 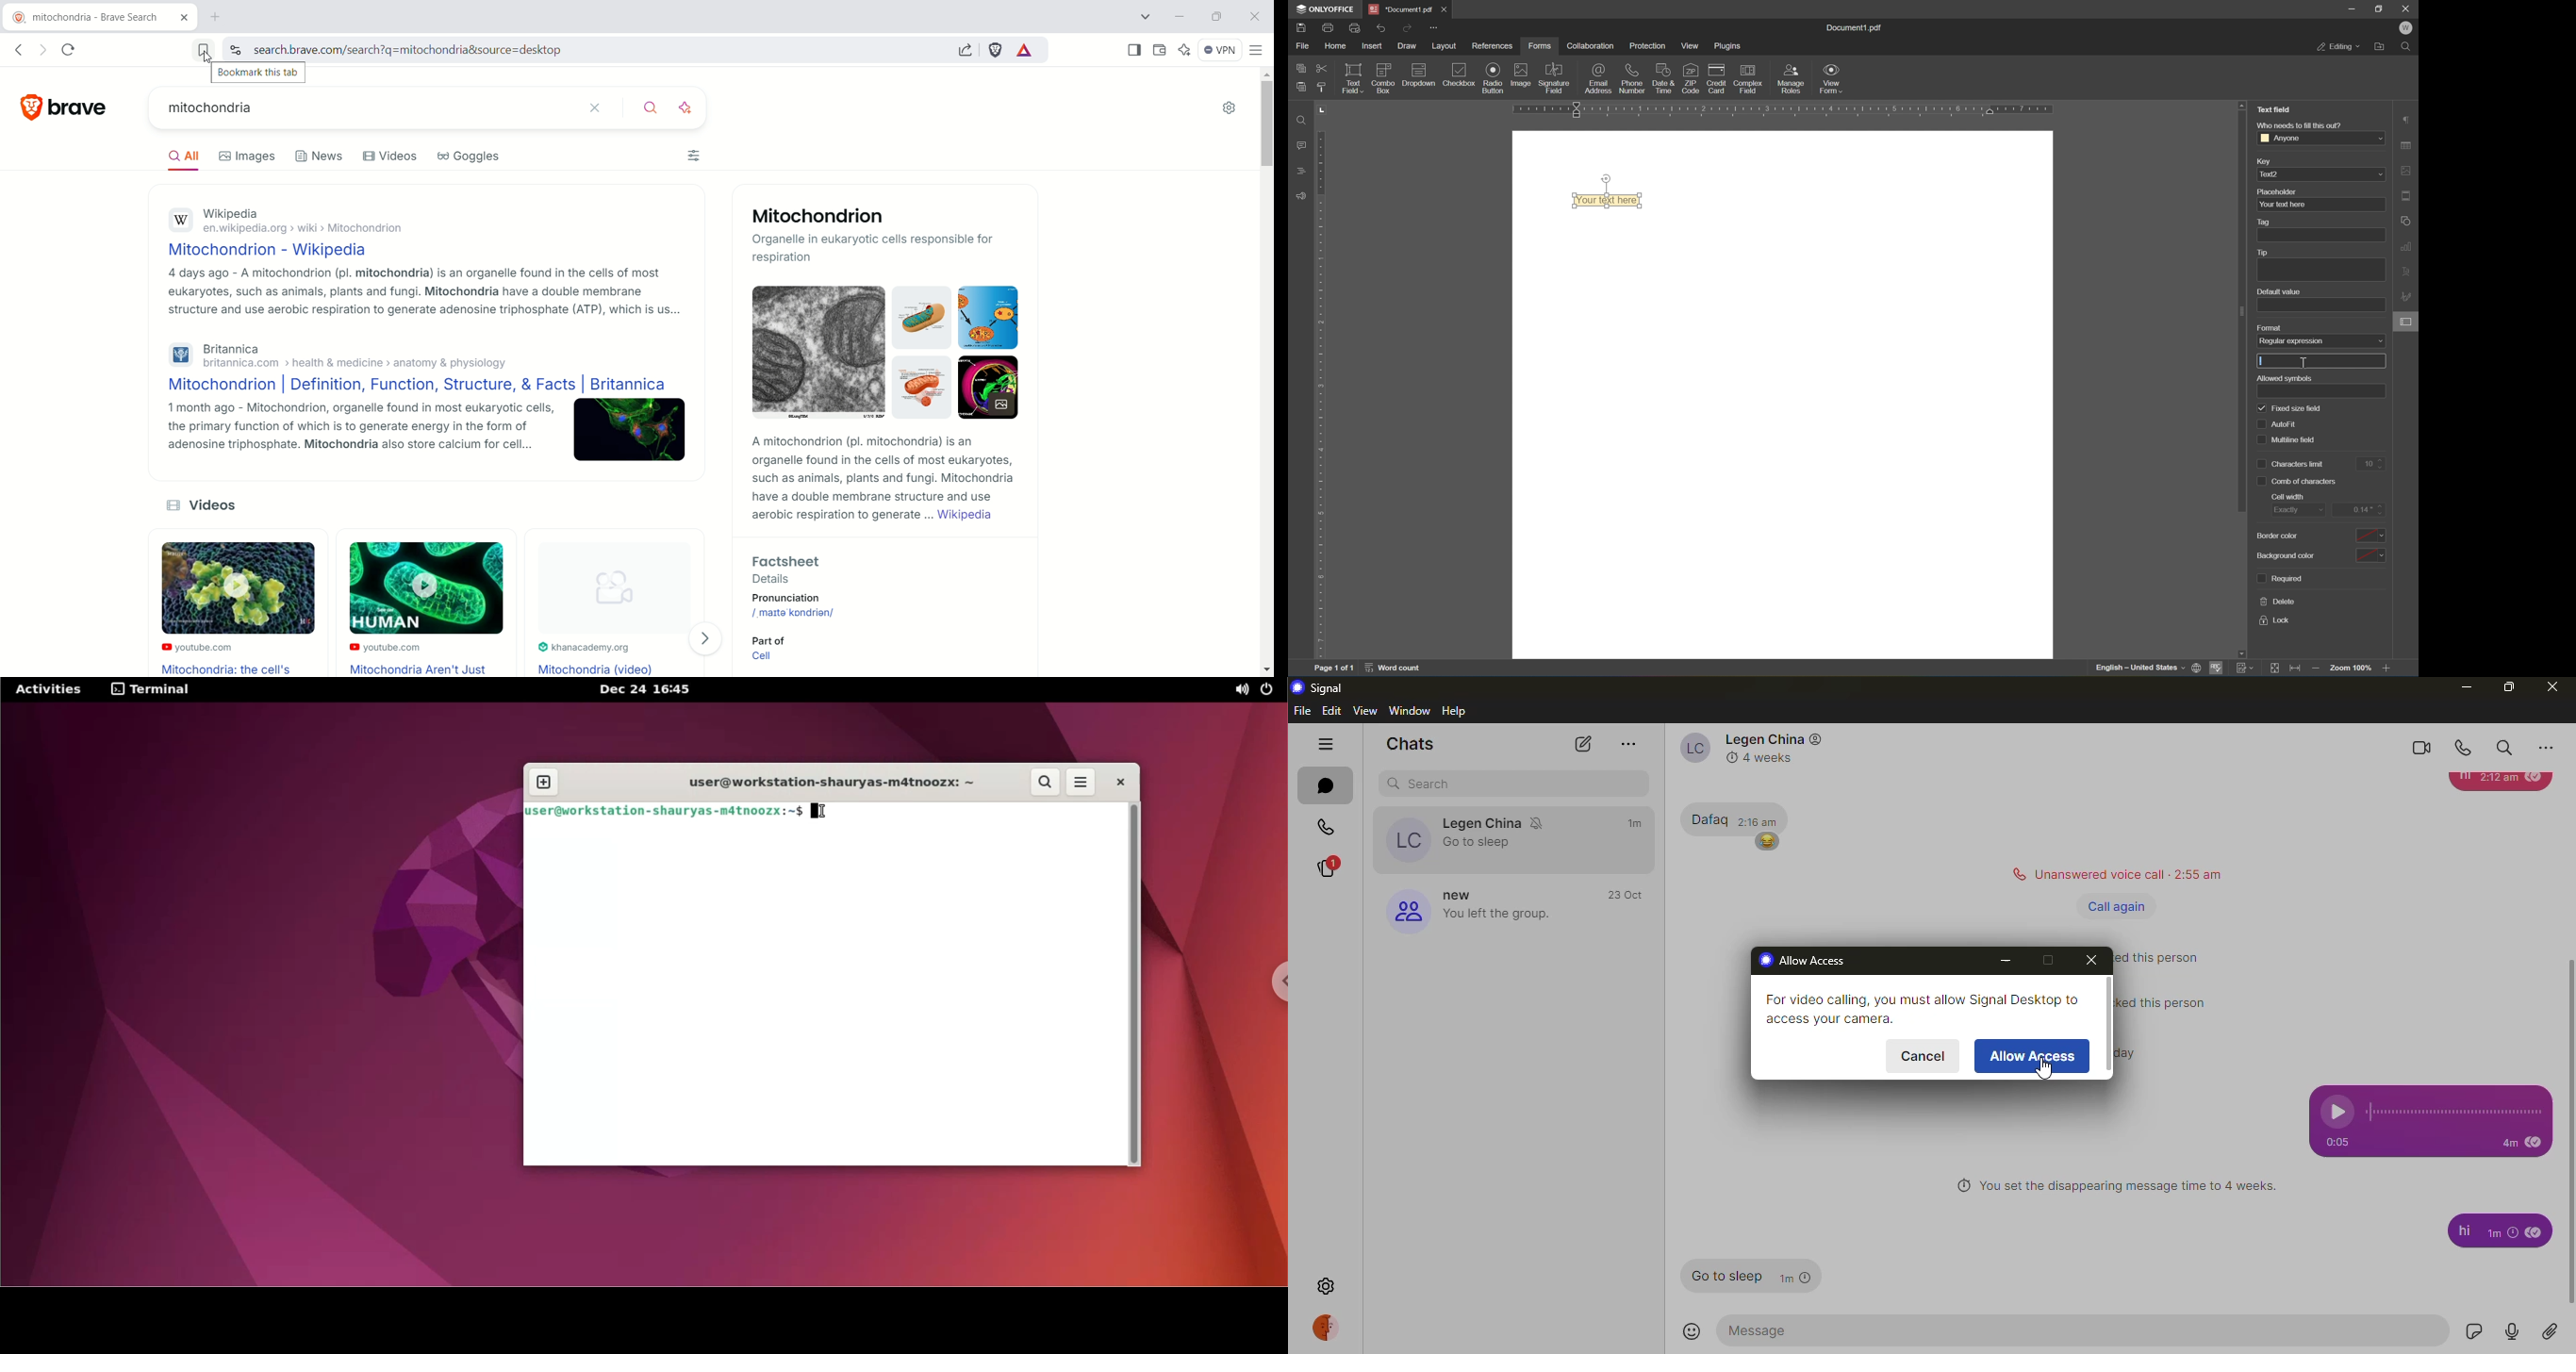 What do you see at coordinates (1539, 46) in the screenshot?
I see `forms` at bounding box center [1539, 46].